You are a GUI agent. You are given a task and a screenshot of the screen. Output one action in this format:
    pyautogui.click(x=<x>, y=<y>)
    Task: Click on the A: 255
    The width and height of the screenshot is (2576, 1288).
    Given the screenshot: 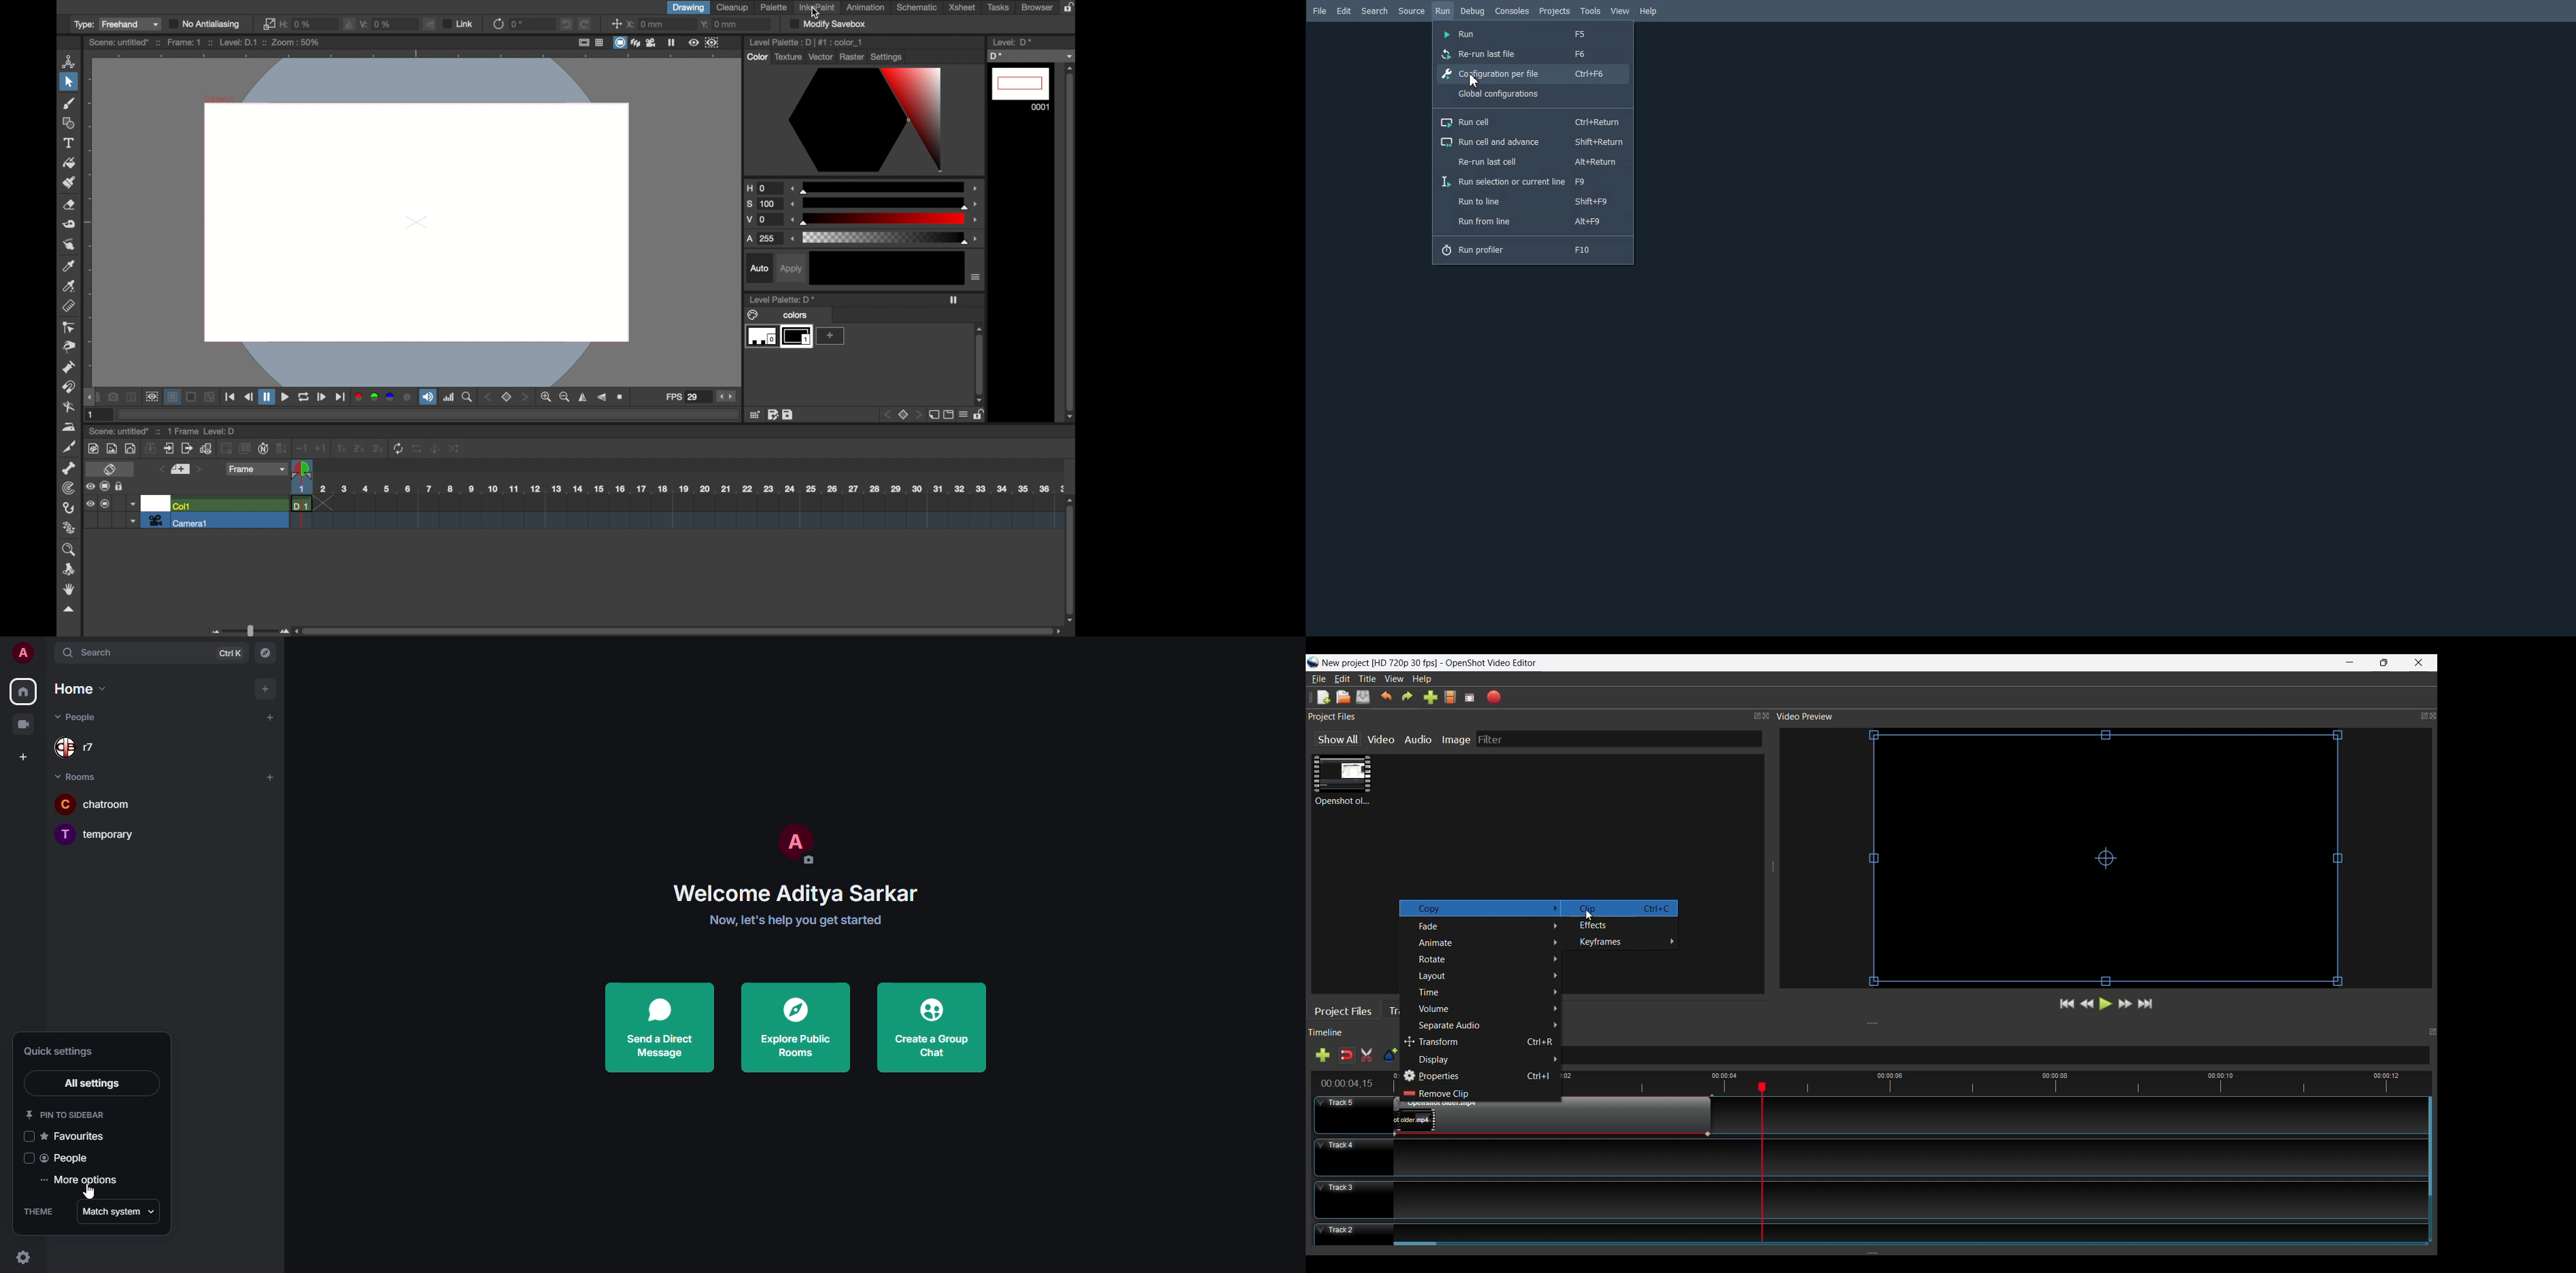 What is the action you would take?
    pyautogui.click(x=763, y=239)
    